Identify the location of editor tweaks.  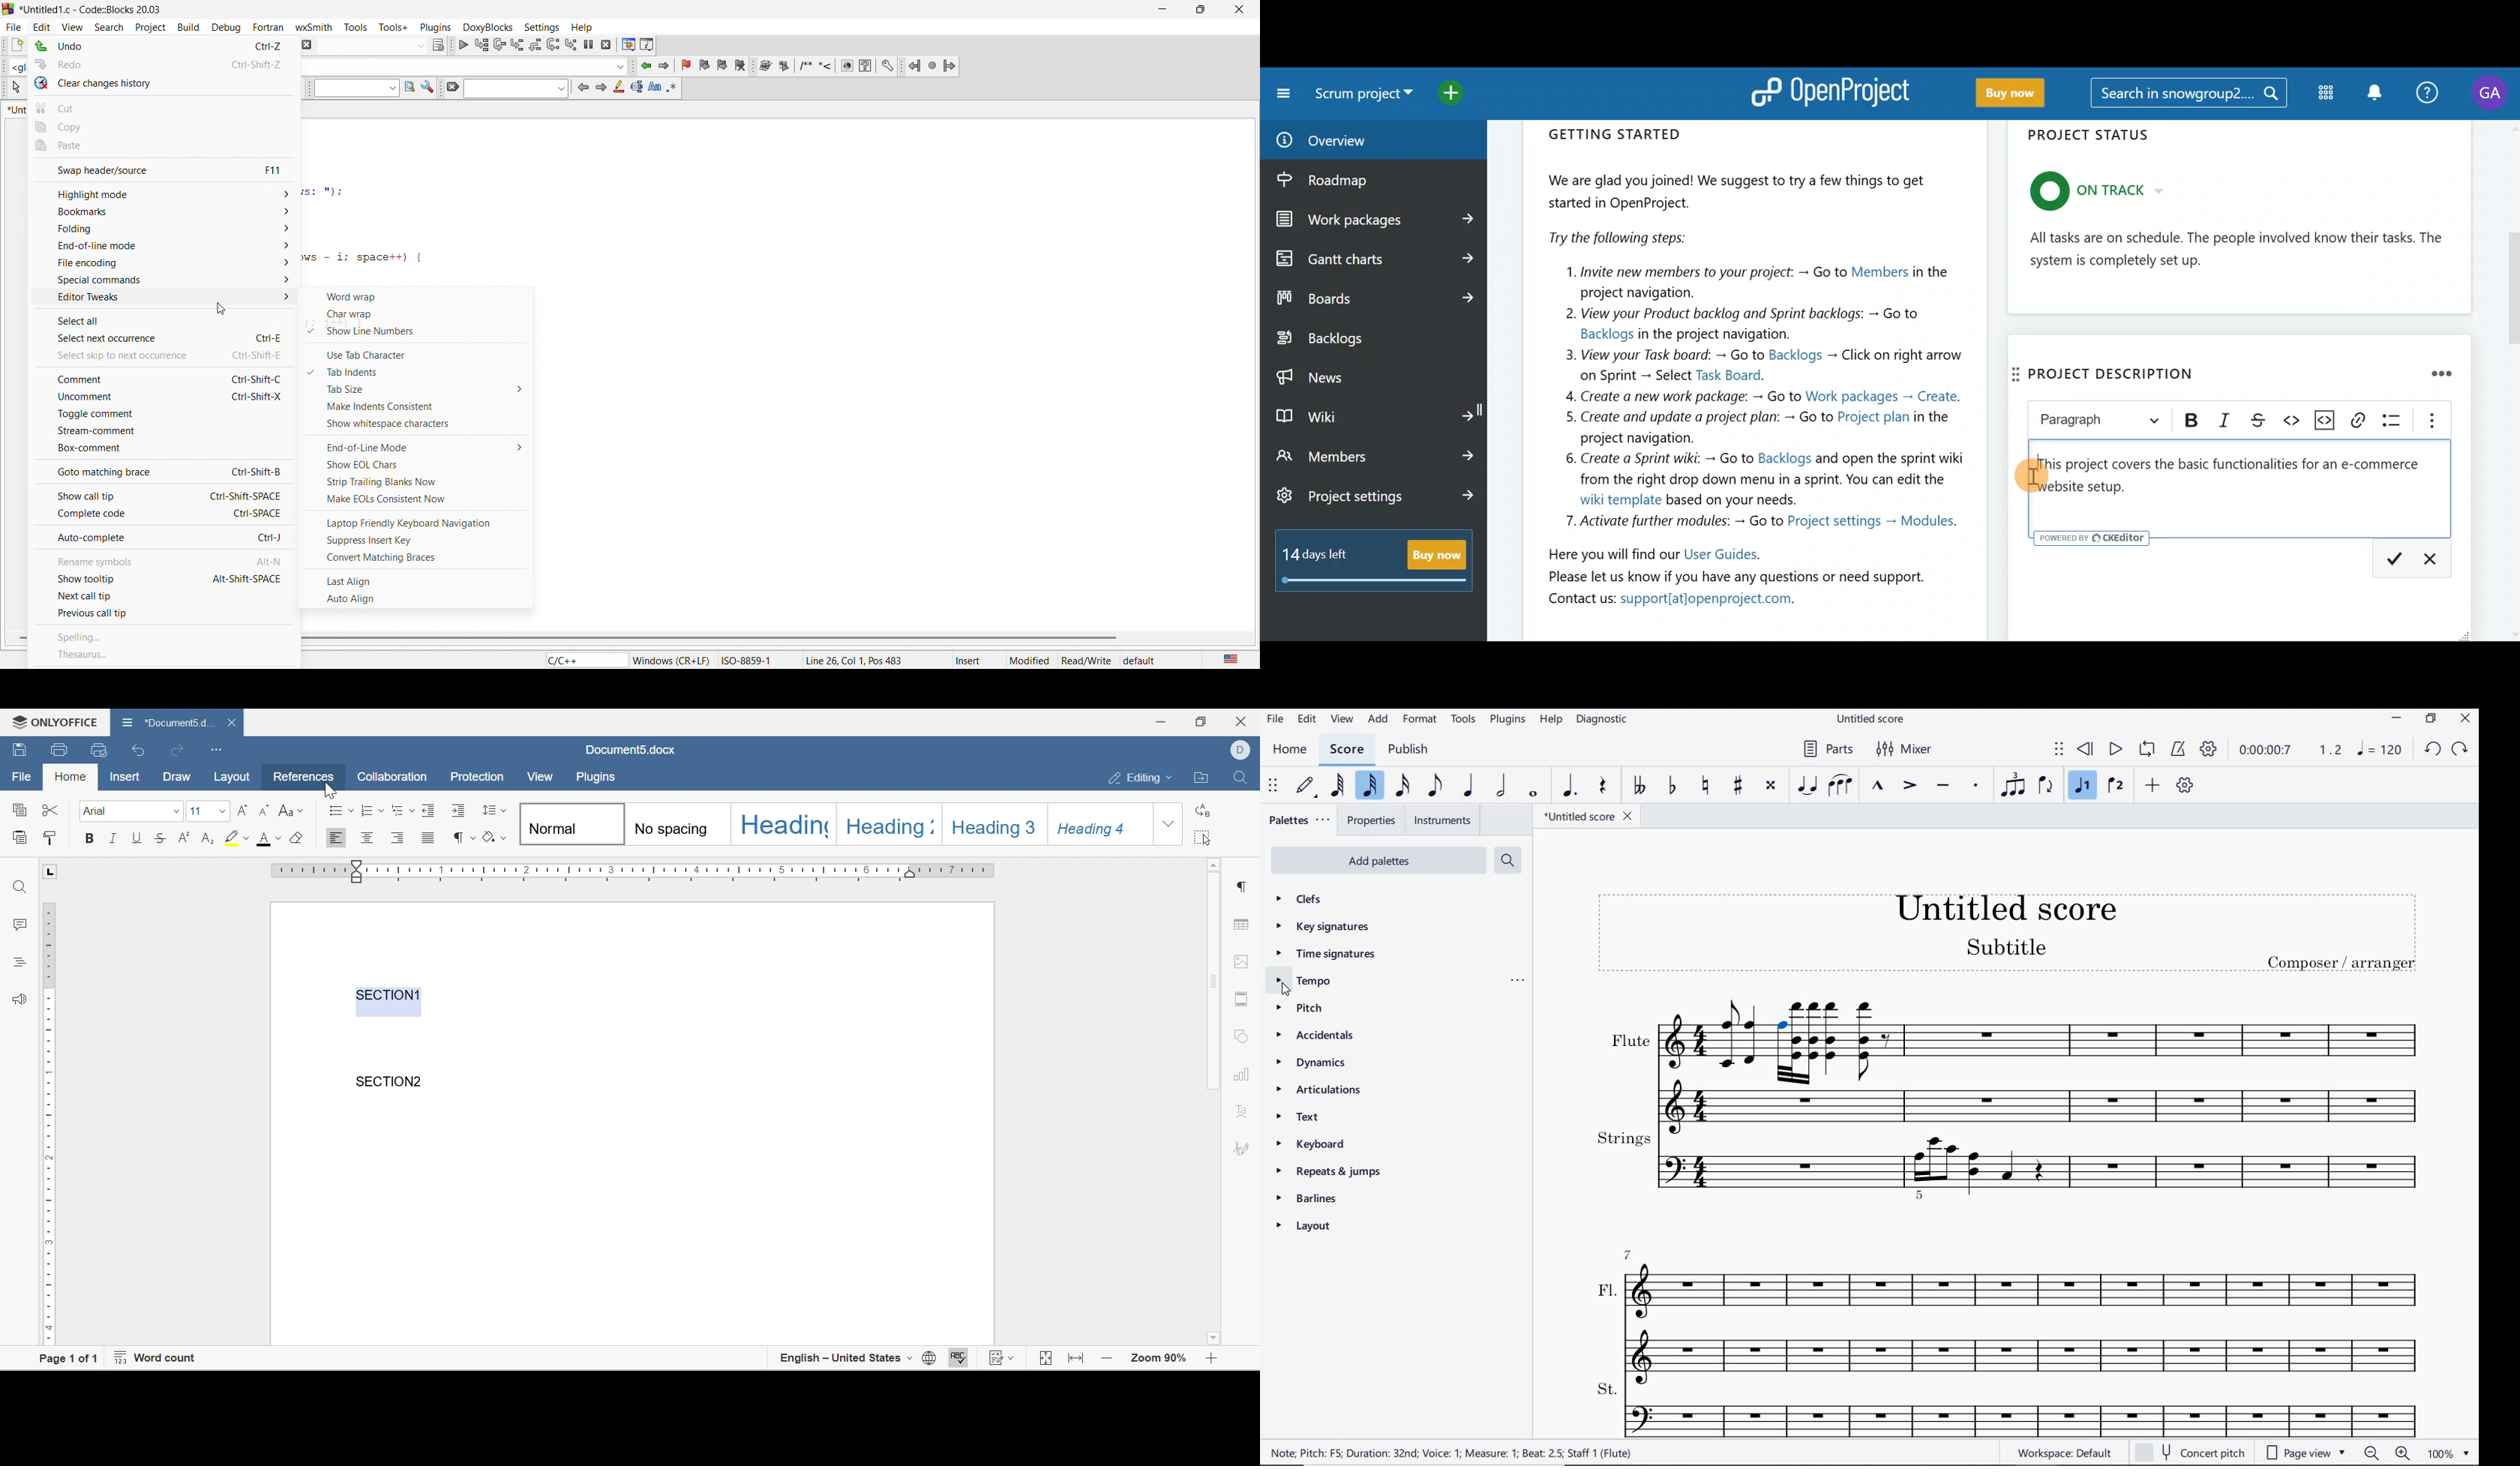
(161, 301).